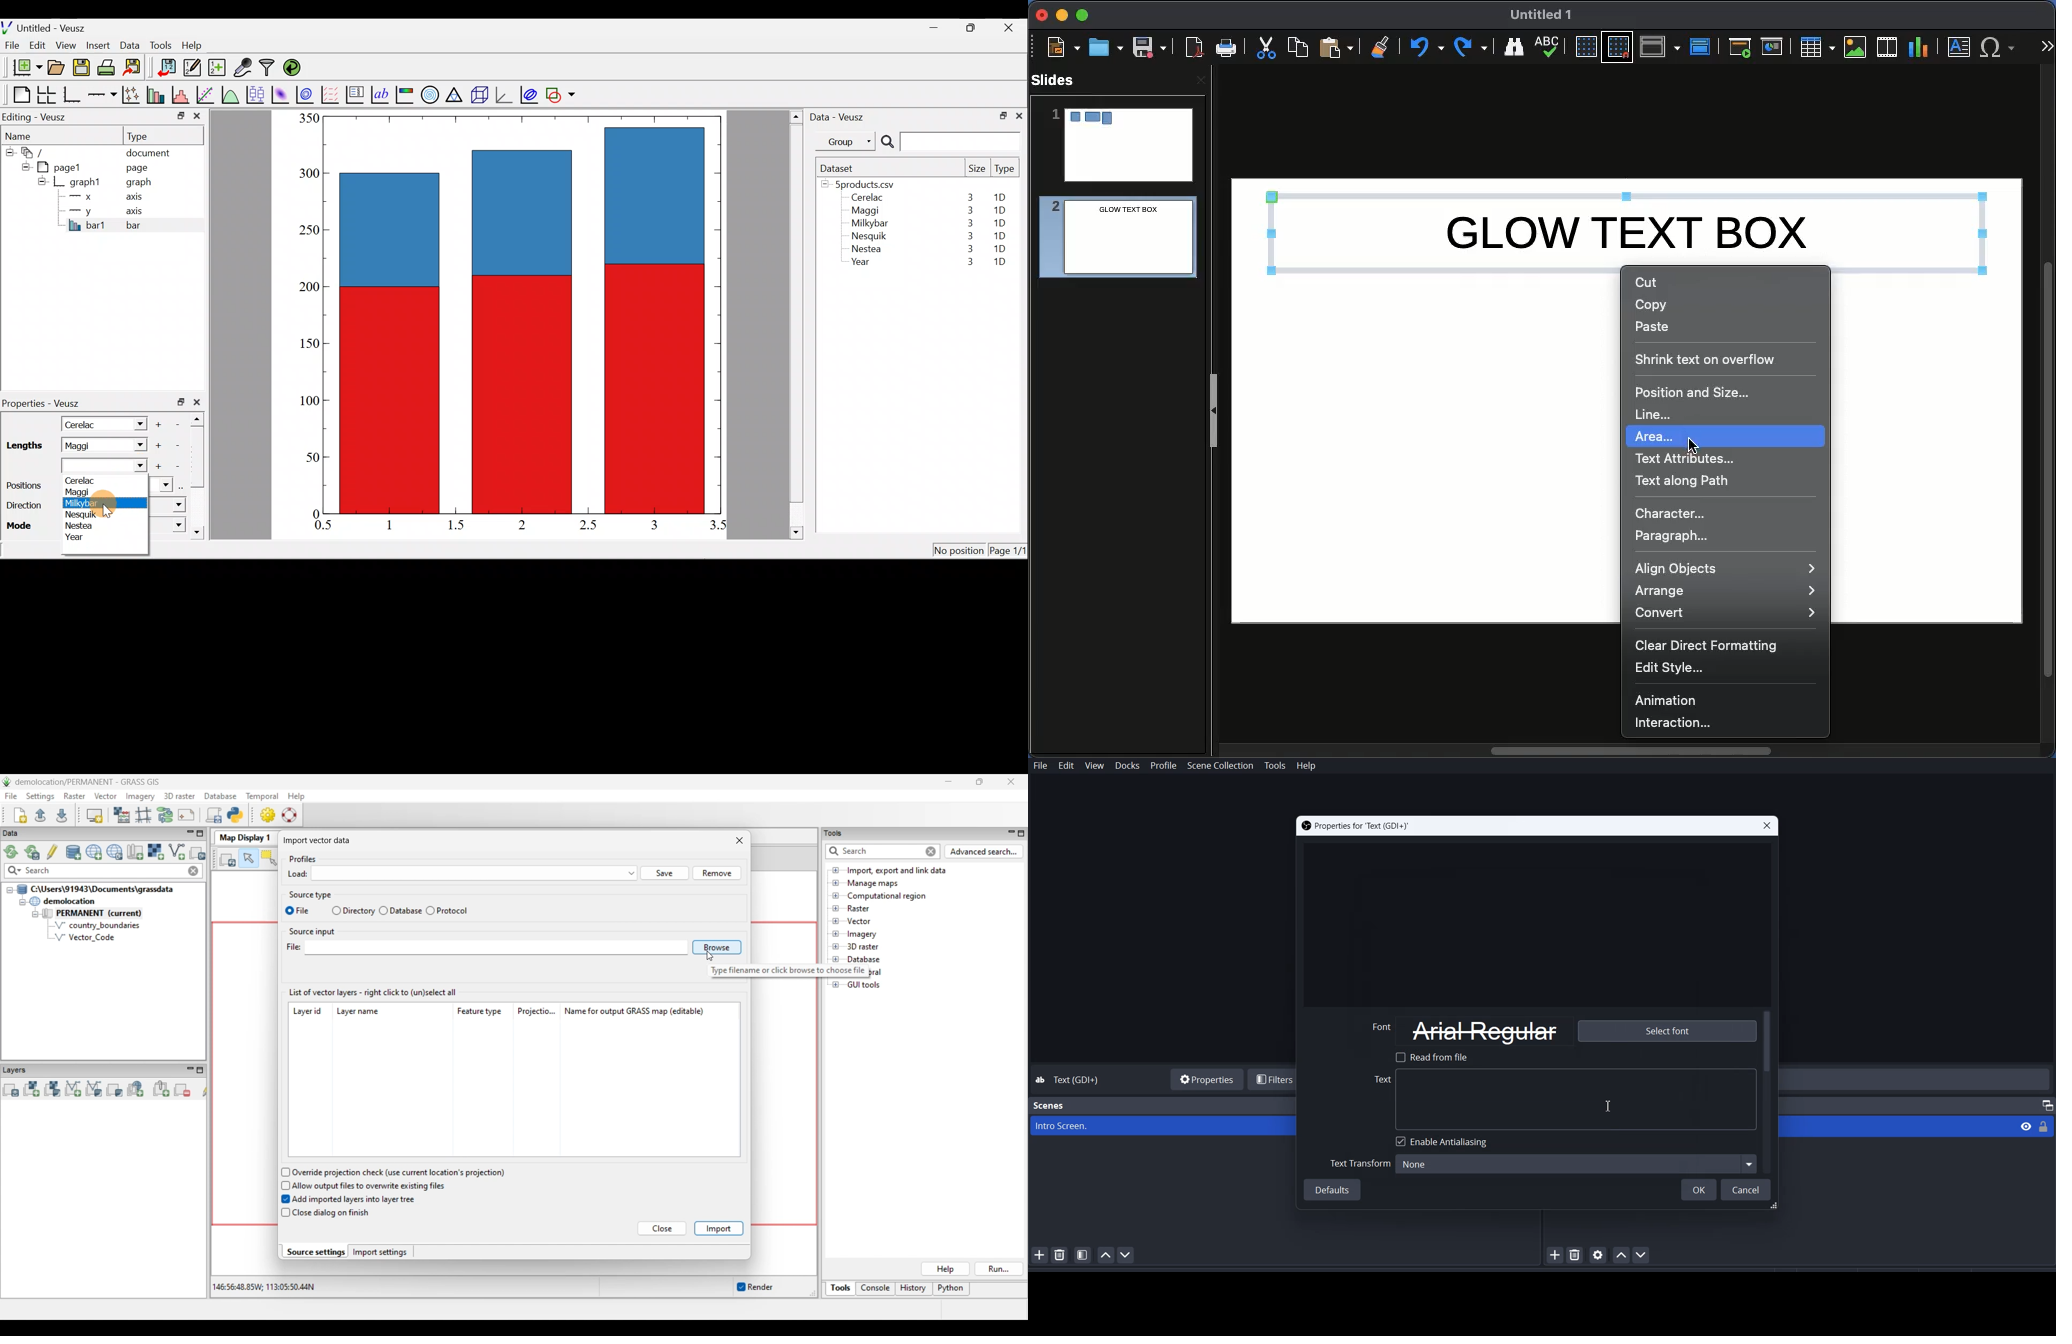  Describe the element at coordinates (1674, 700) in the screenshot. I see `Animation` at that location.